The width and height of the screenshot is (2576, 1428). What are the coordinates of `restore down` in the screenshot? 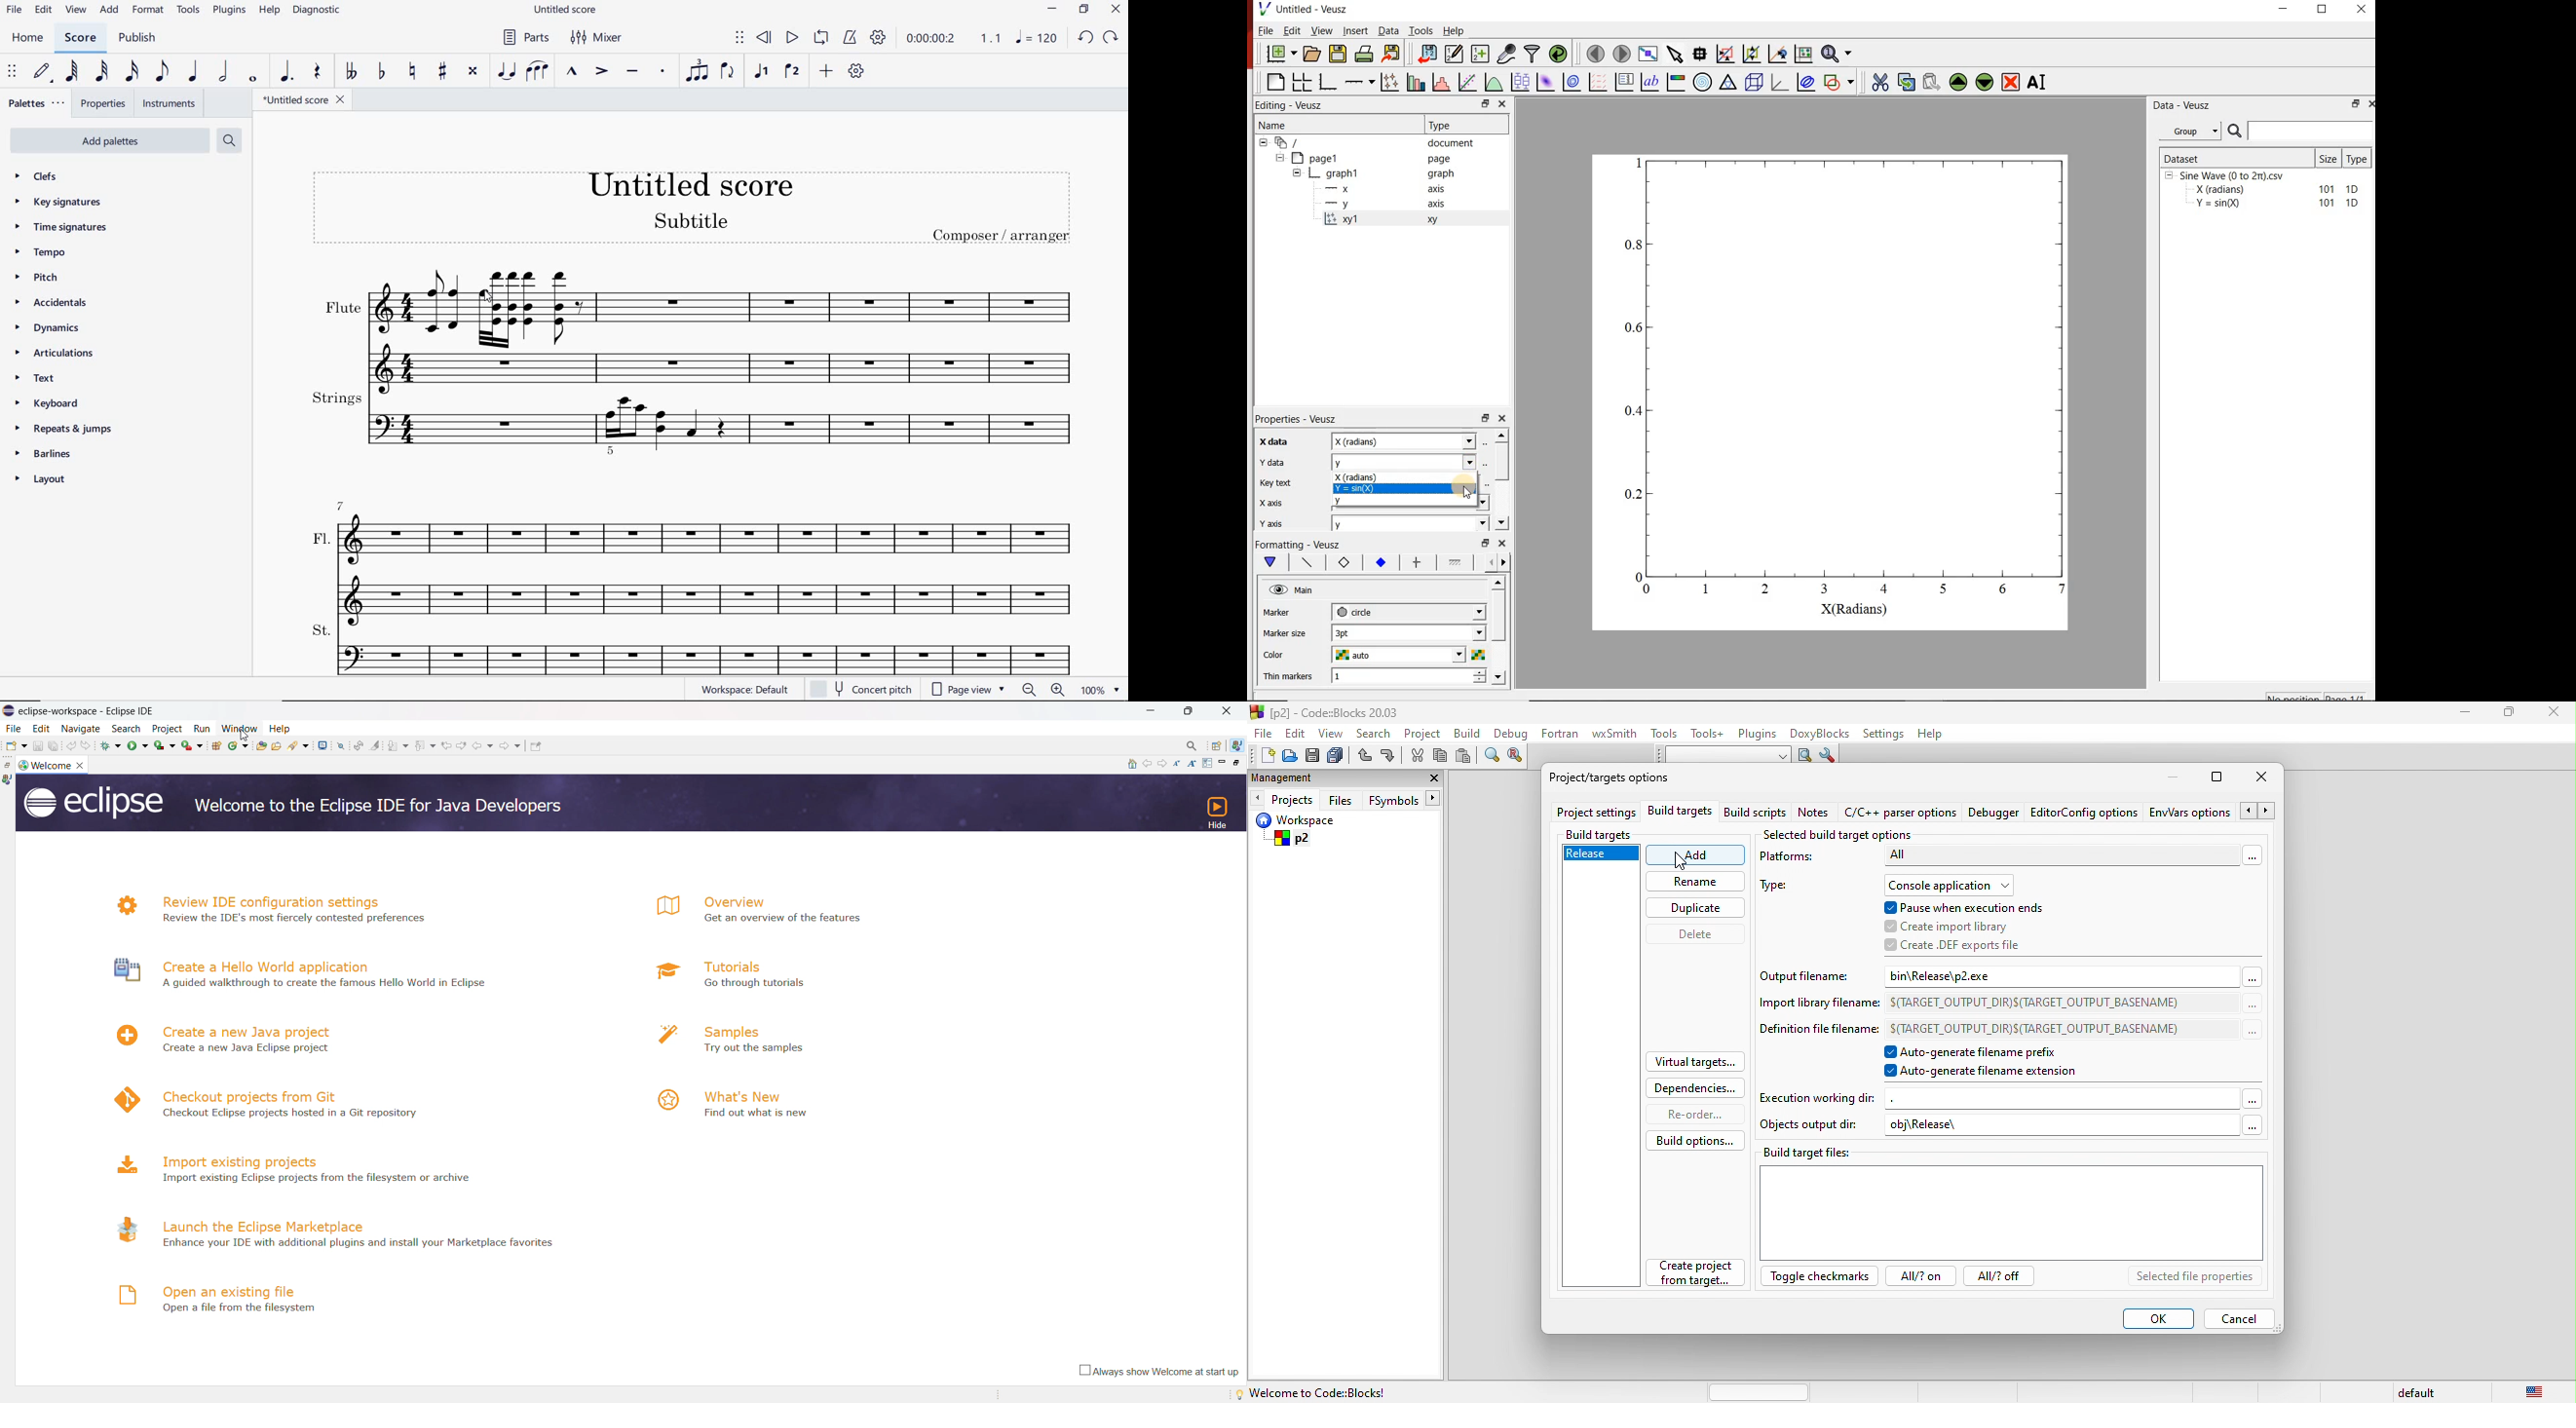 It's located at (1086, 9).